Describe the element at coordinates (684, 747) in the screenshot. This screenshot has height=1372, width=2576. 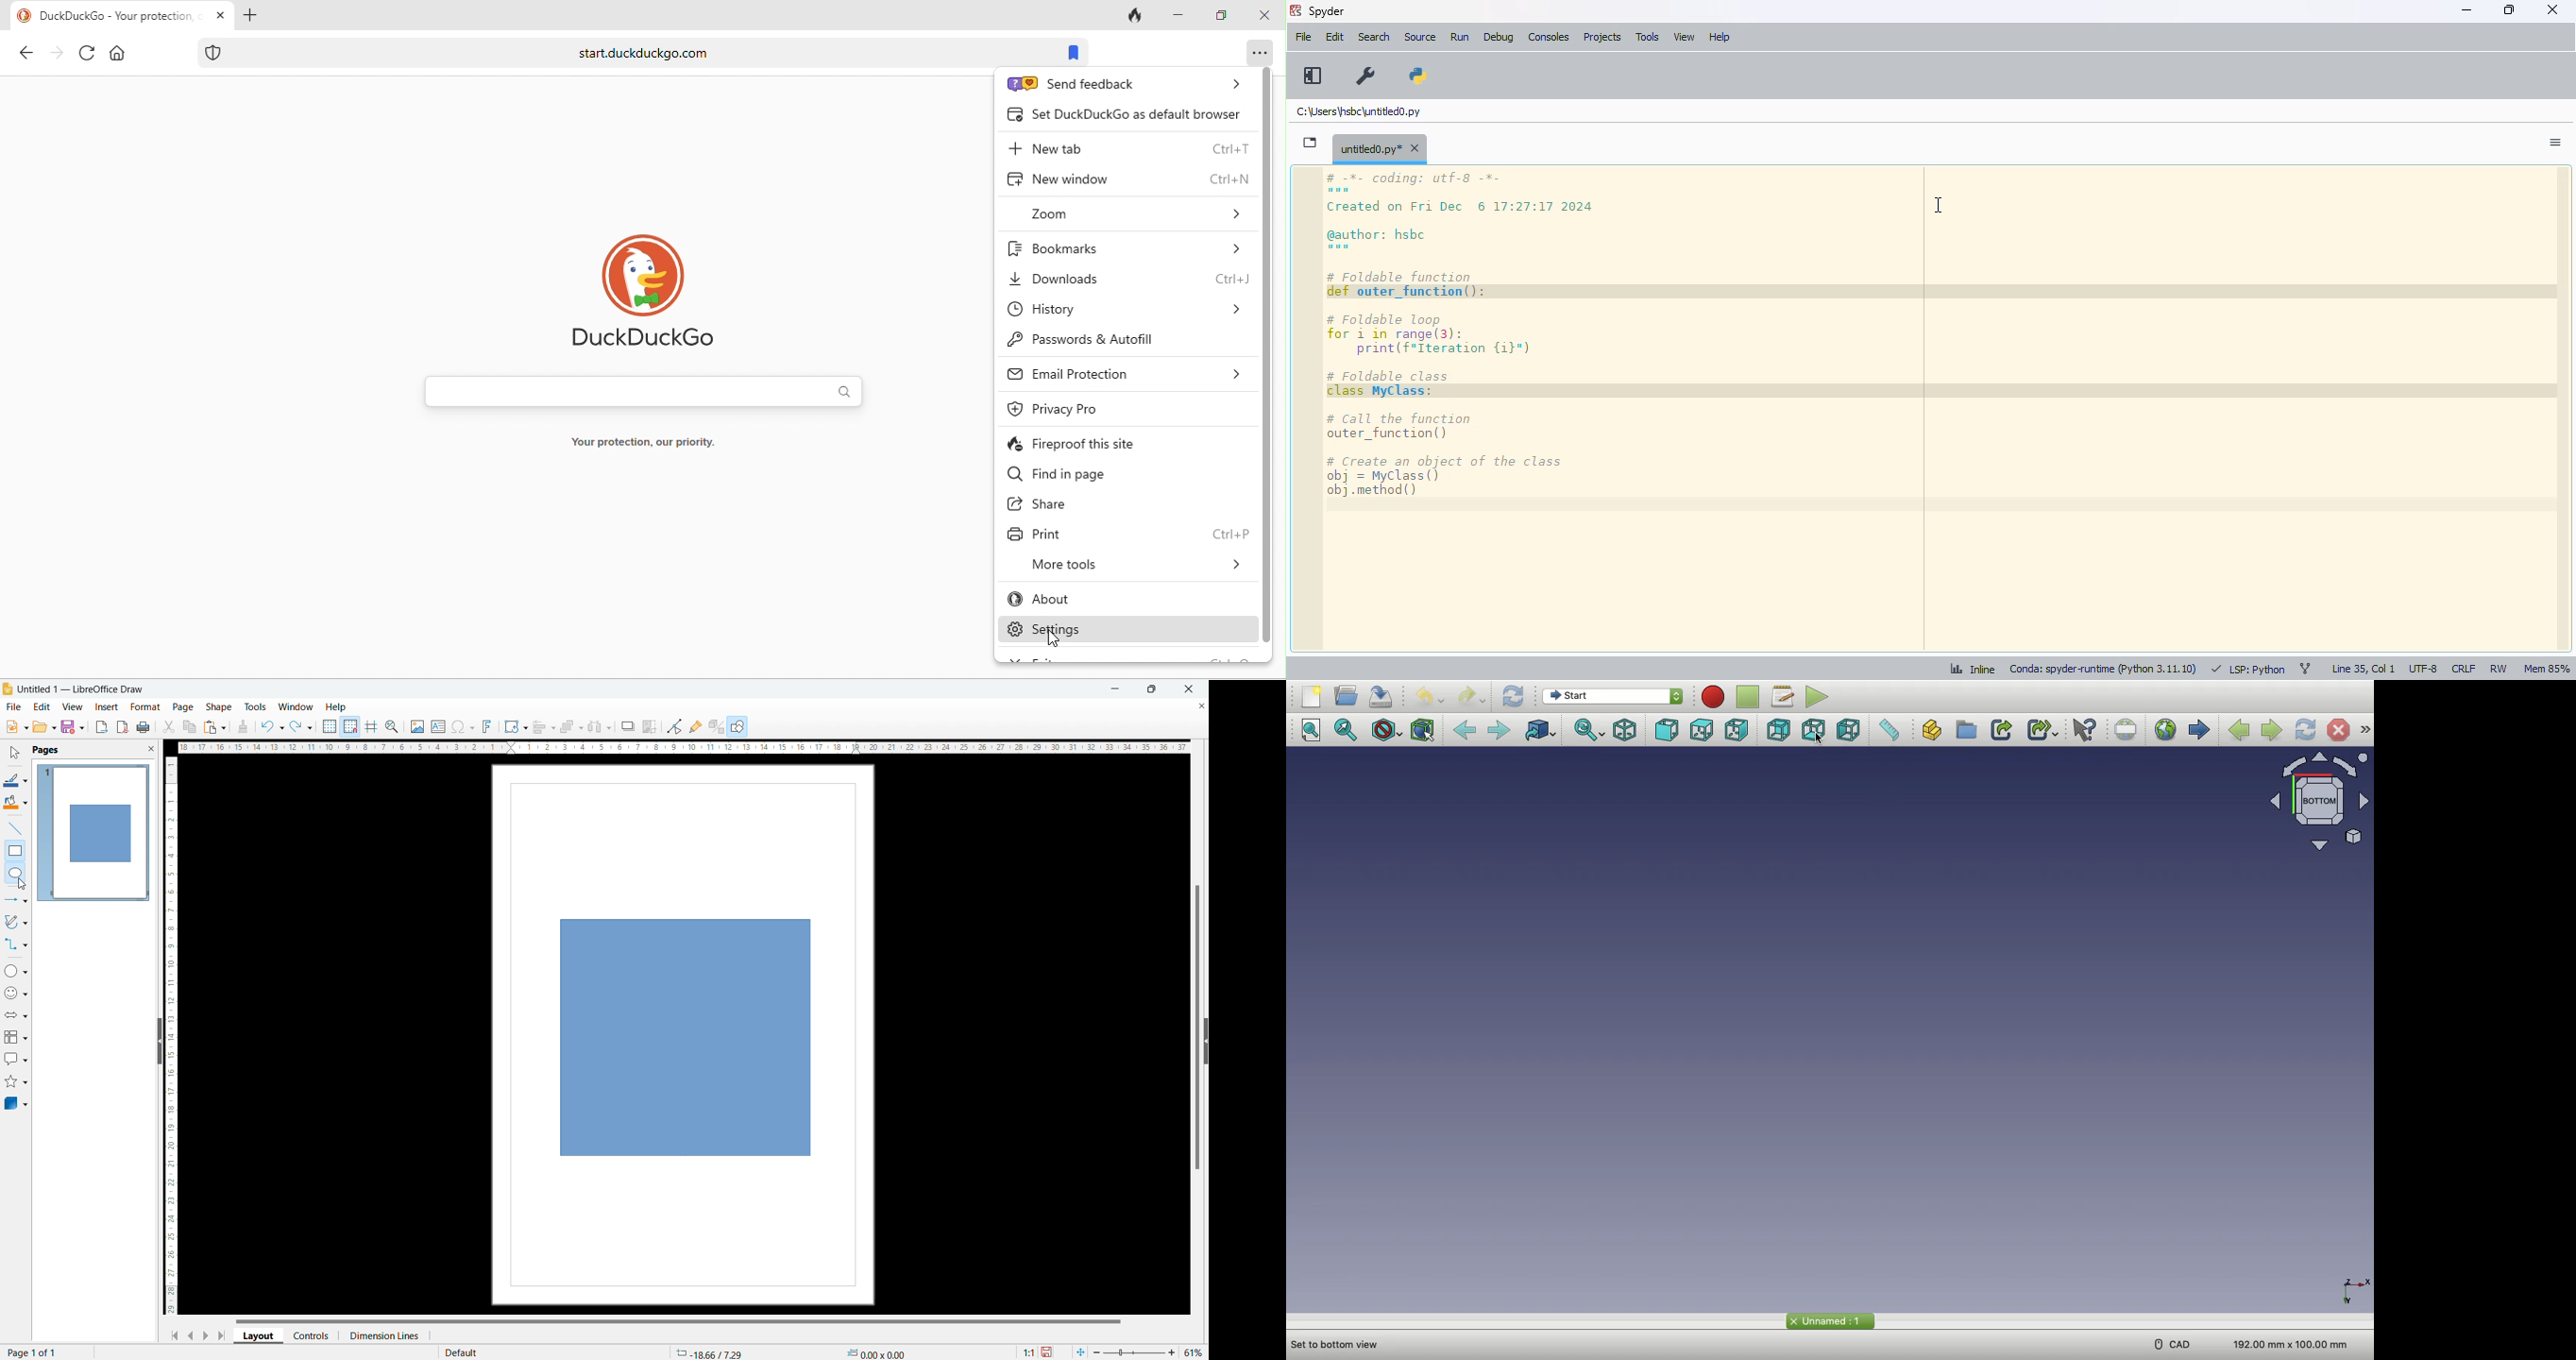
I see `horizontal ruler` at that location.